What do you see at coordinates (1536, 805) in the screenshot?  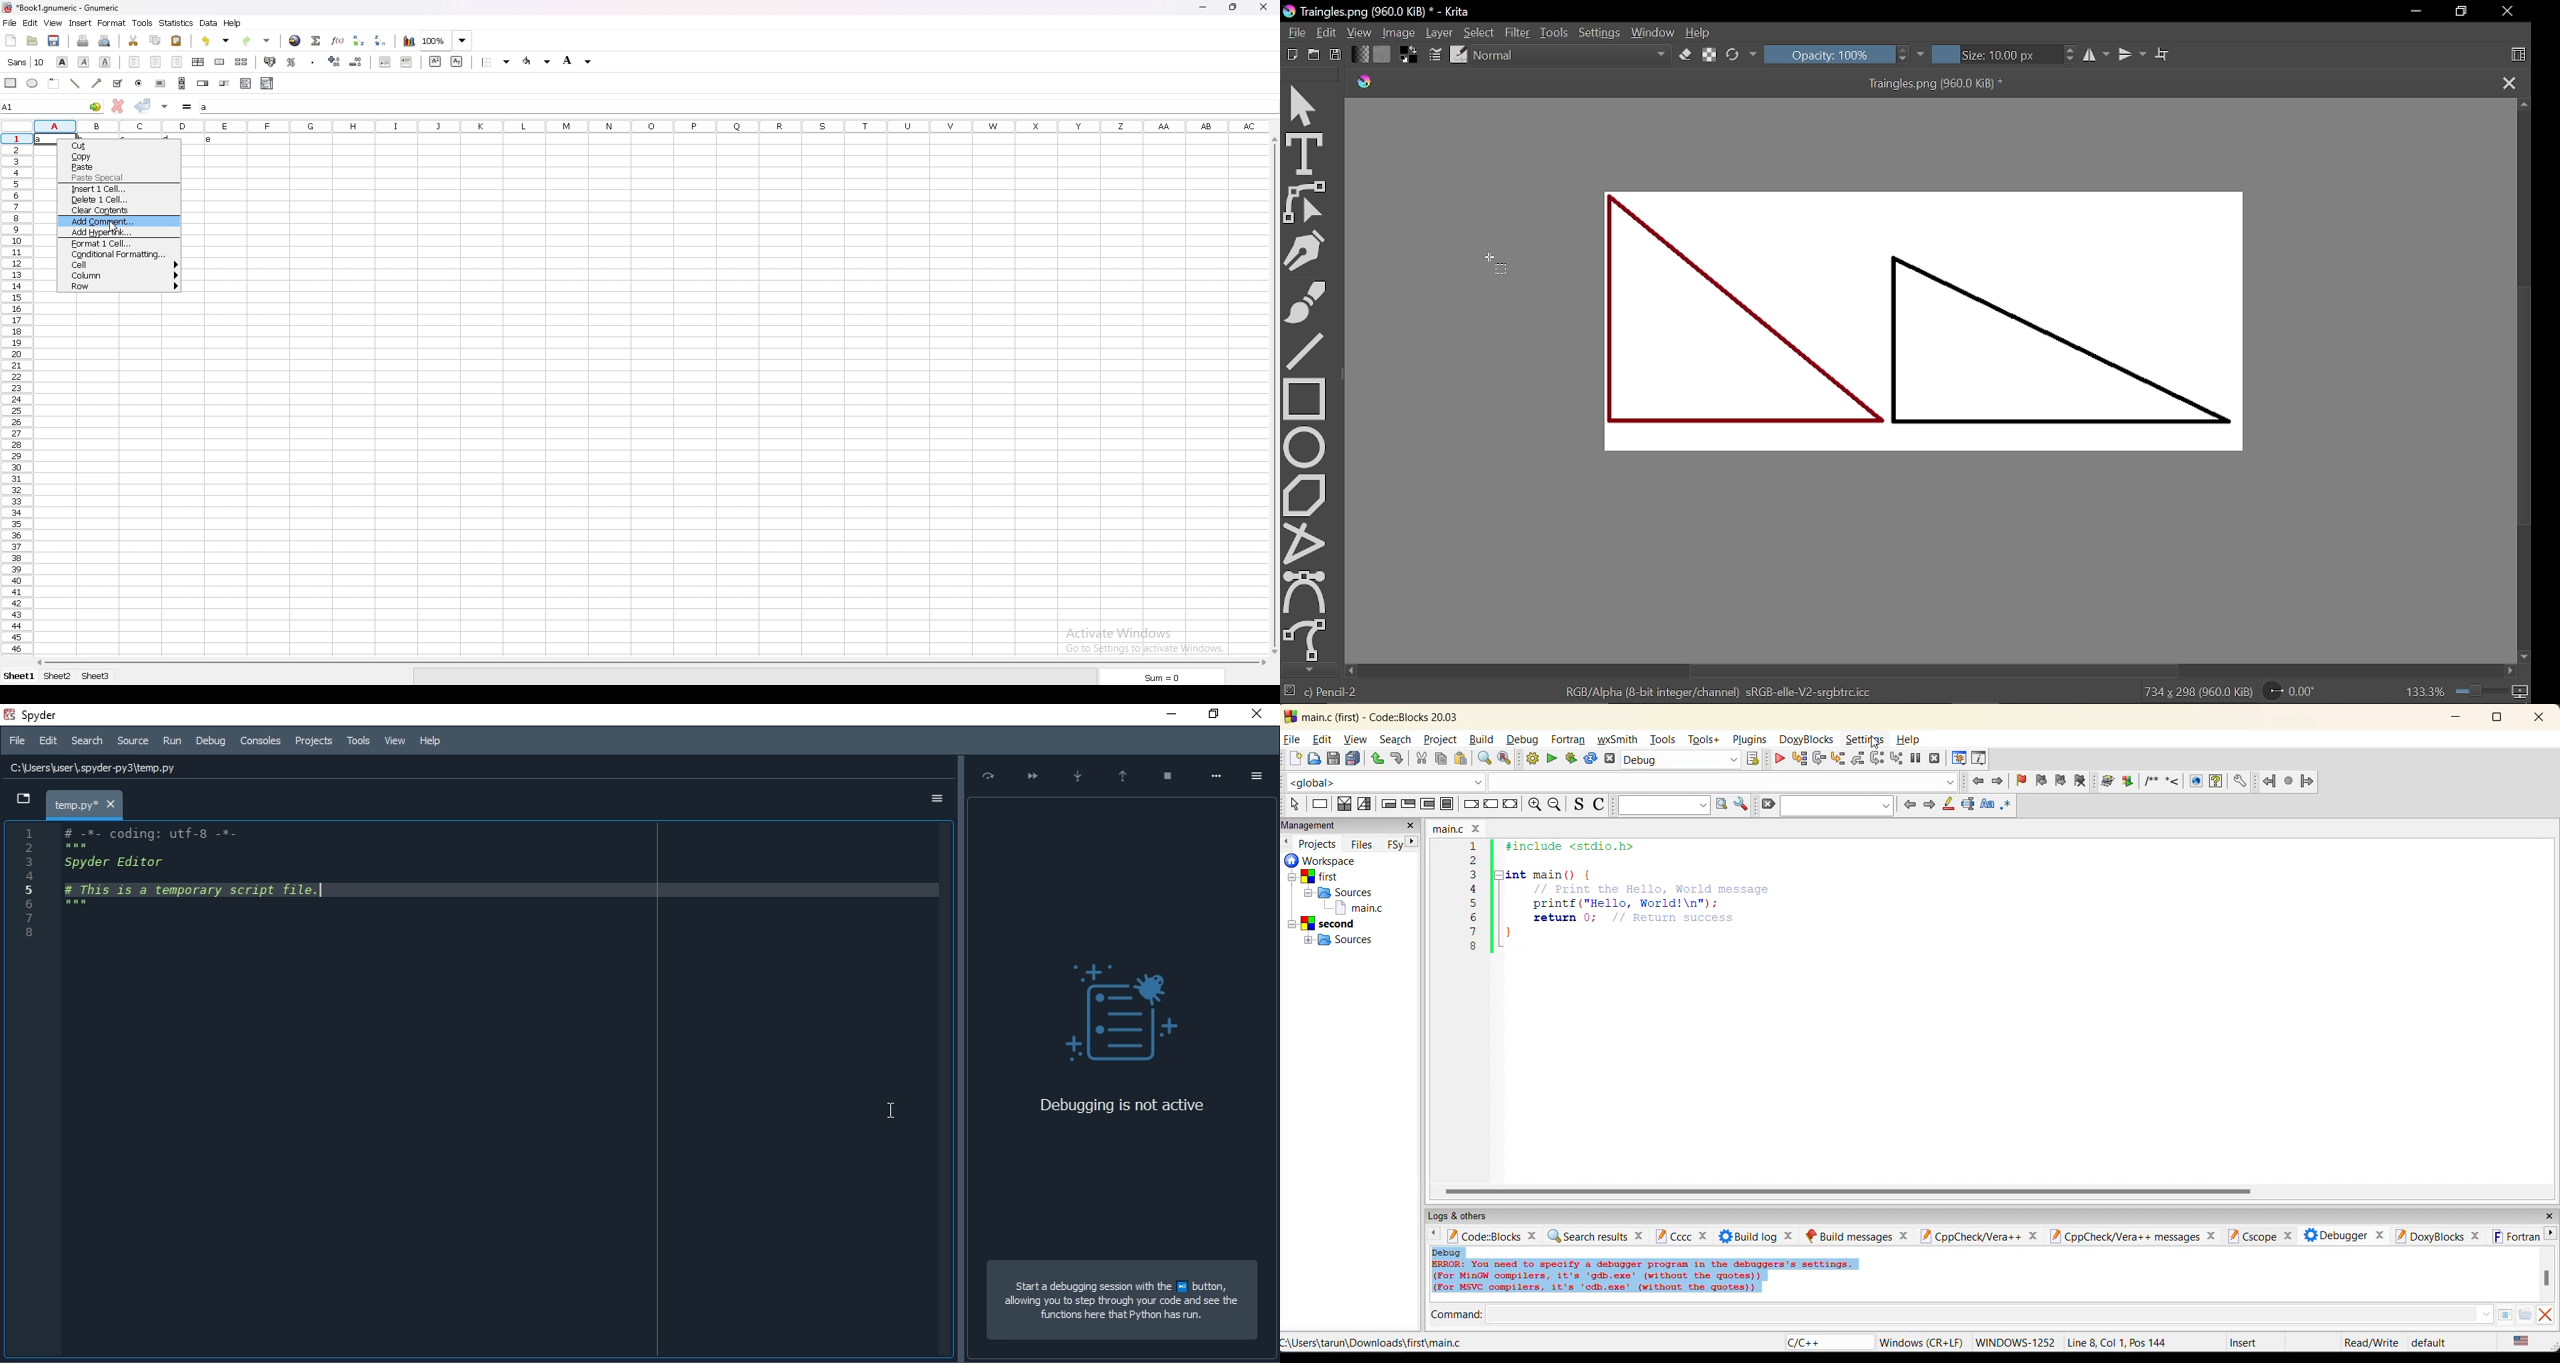 I see `zoom in` at bounding box center [1536, 805].